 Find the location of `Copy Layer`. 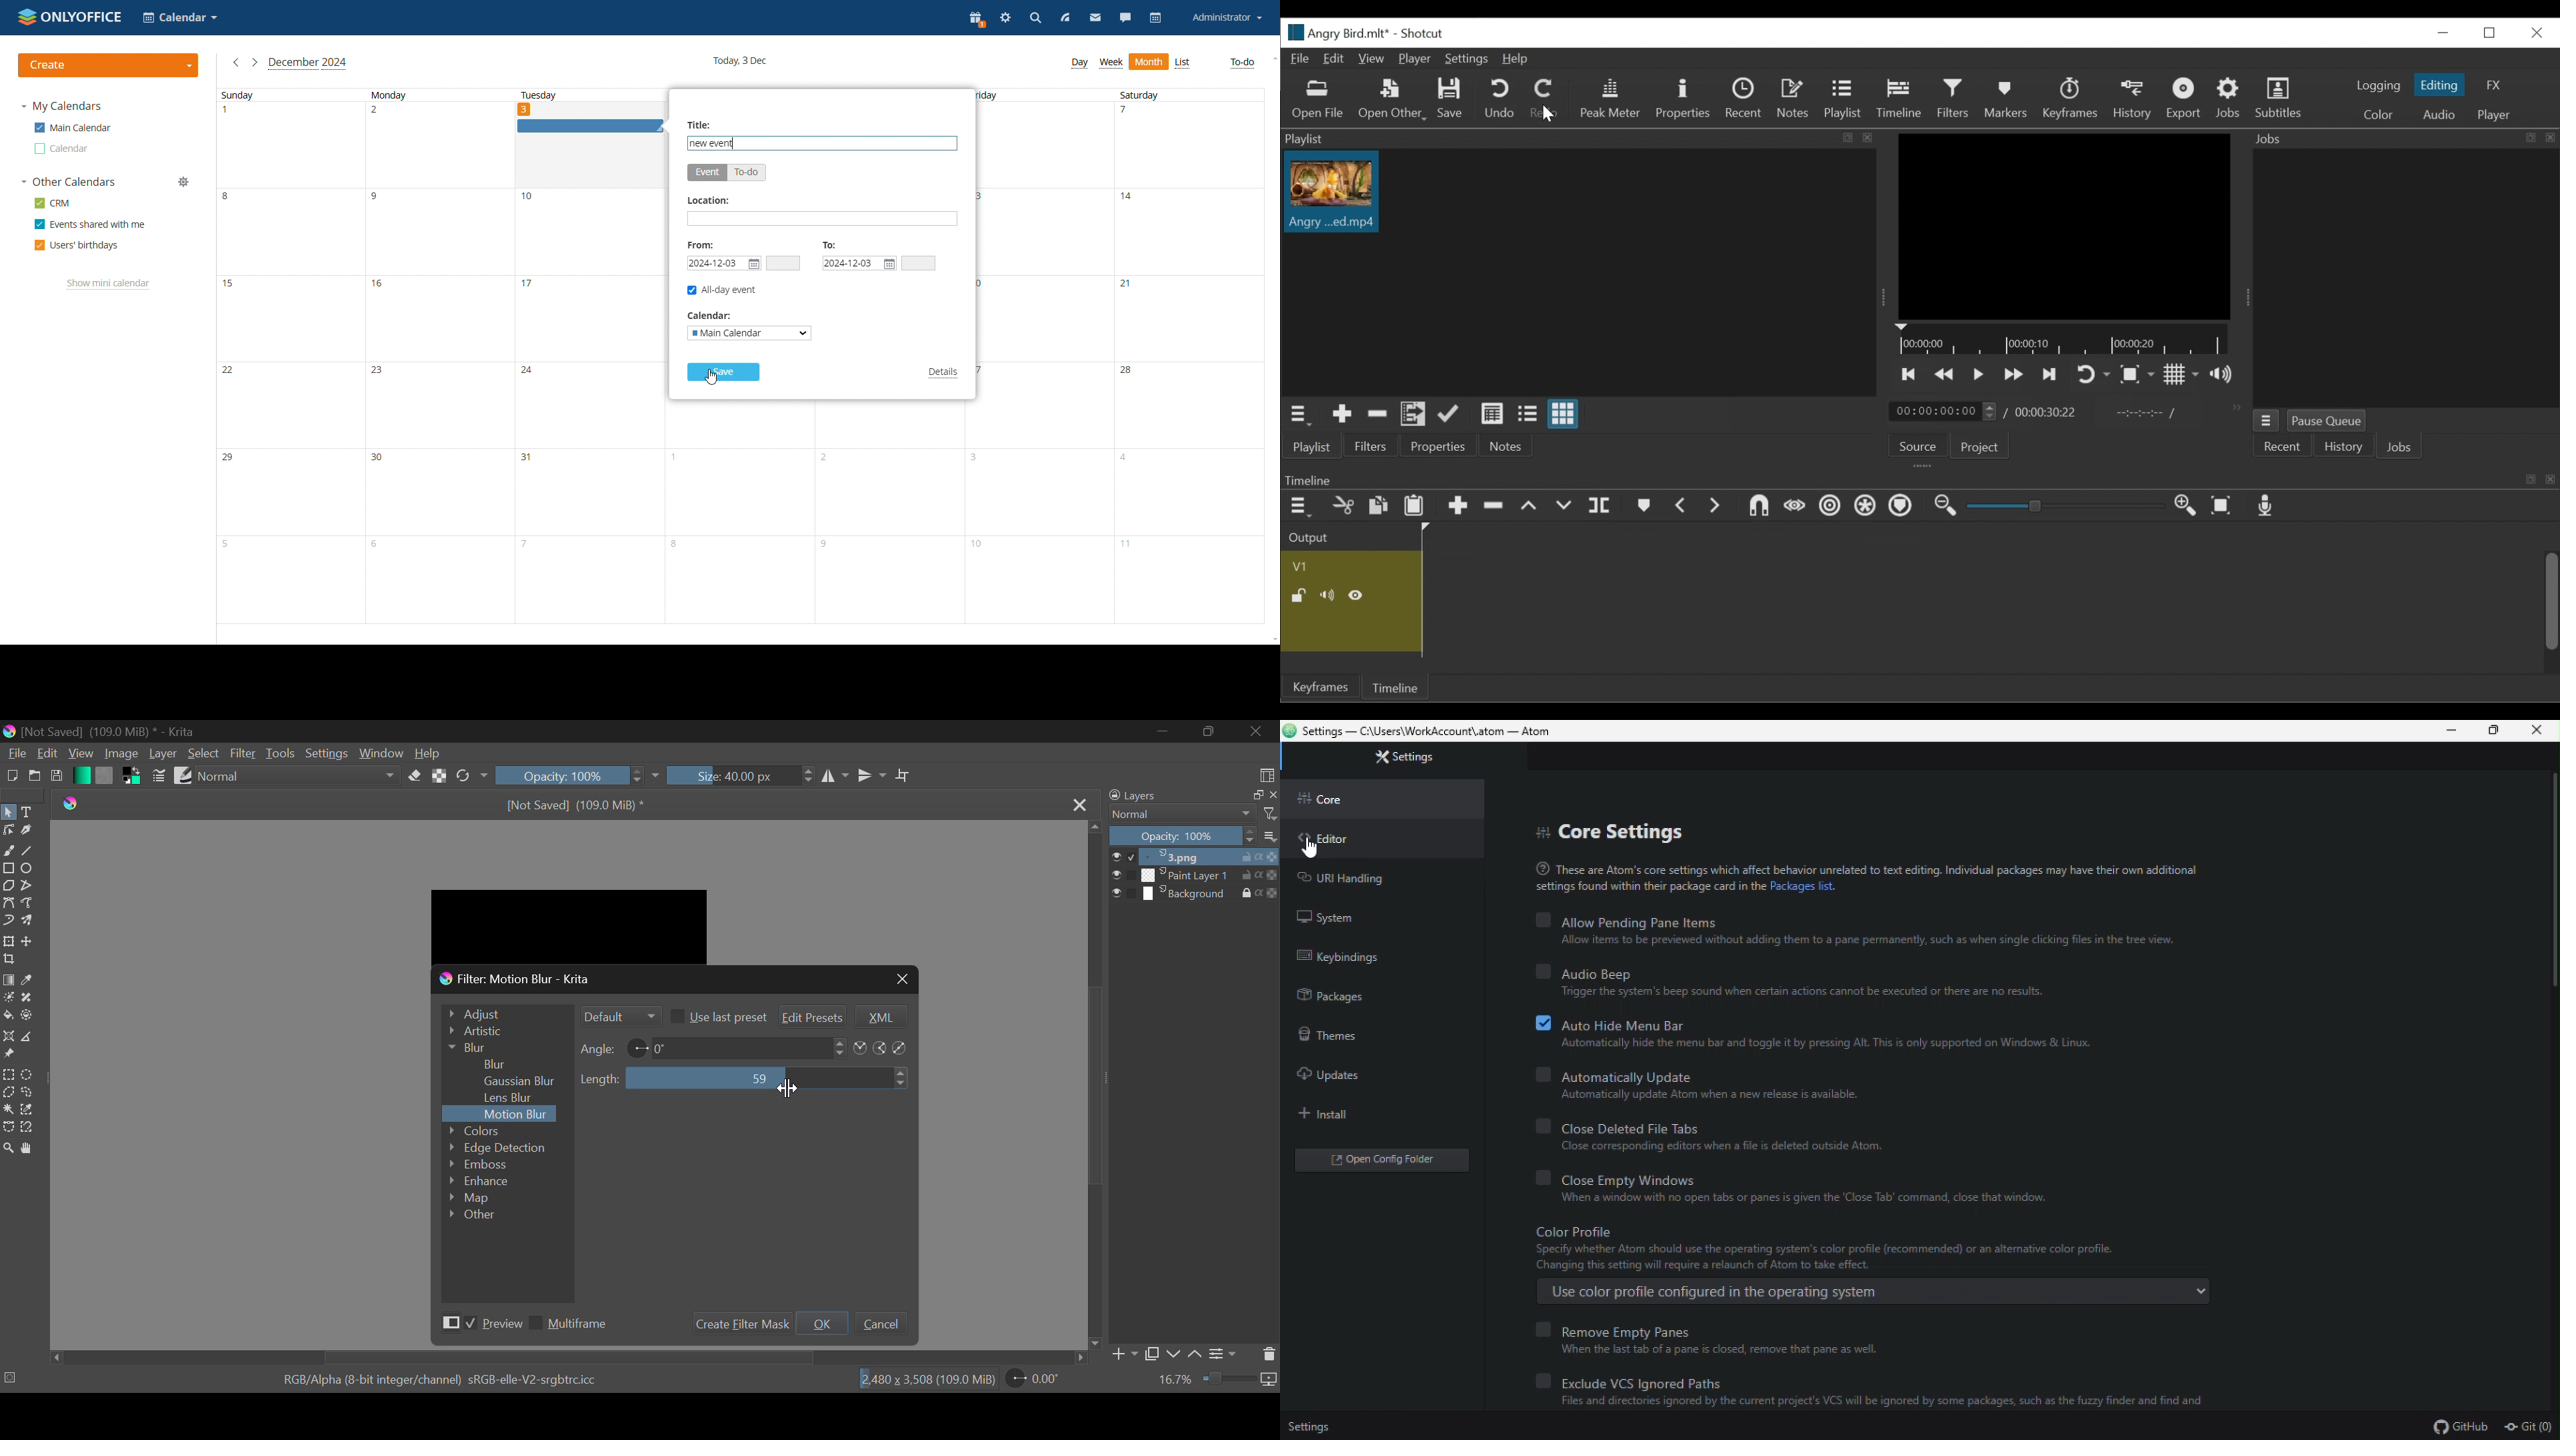

Copy Layer is located at coordinates (1152, 1354).